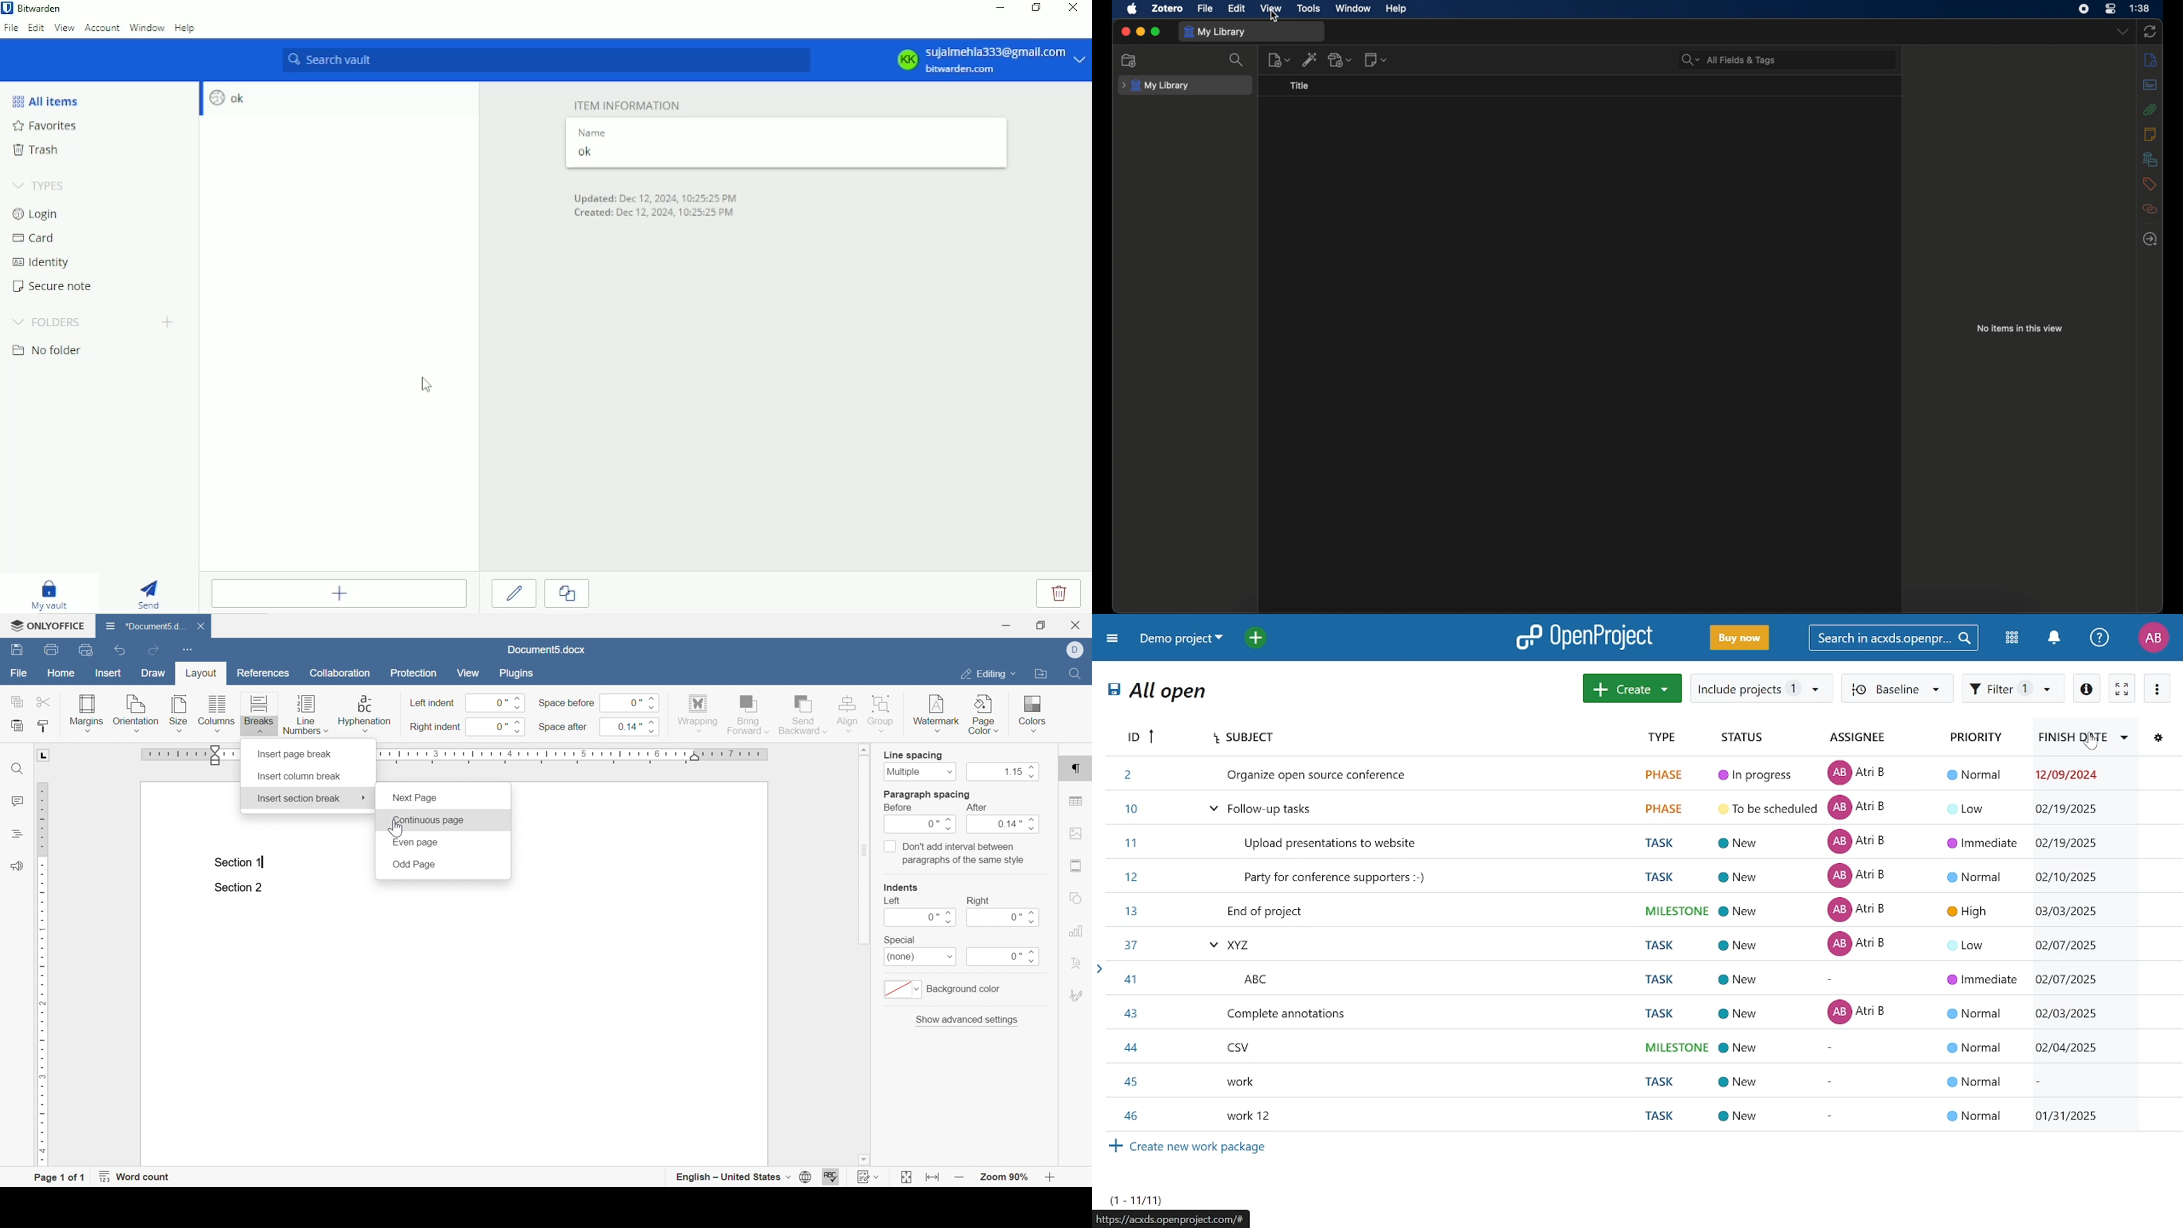 The width and height of the screenshot is (2184, 1232). Describe the element at coordinates (15, 834) in the screenshot. I see `headings` at that location.